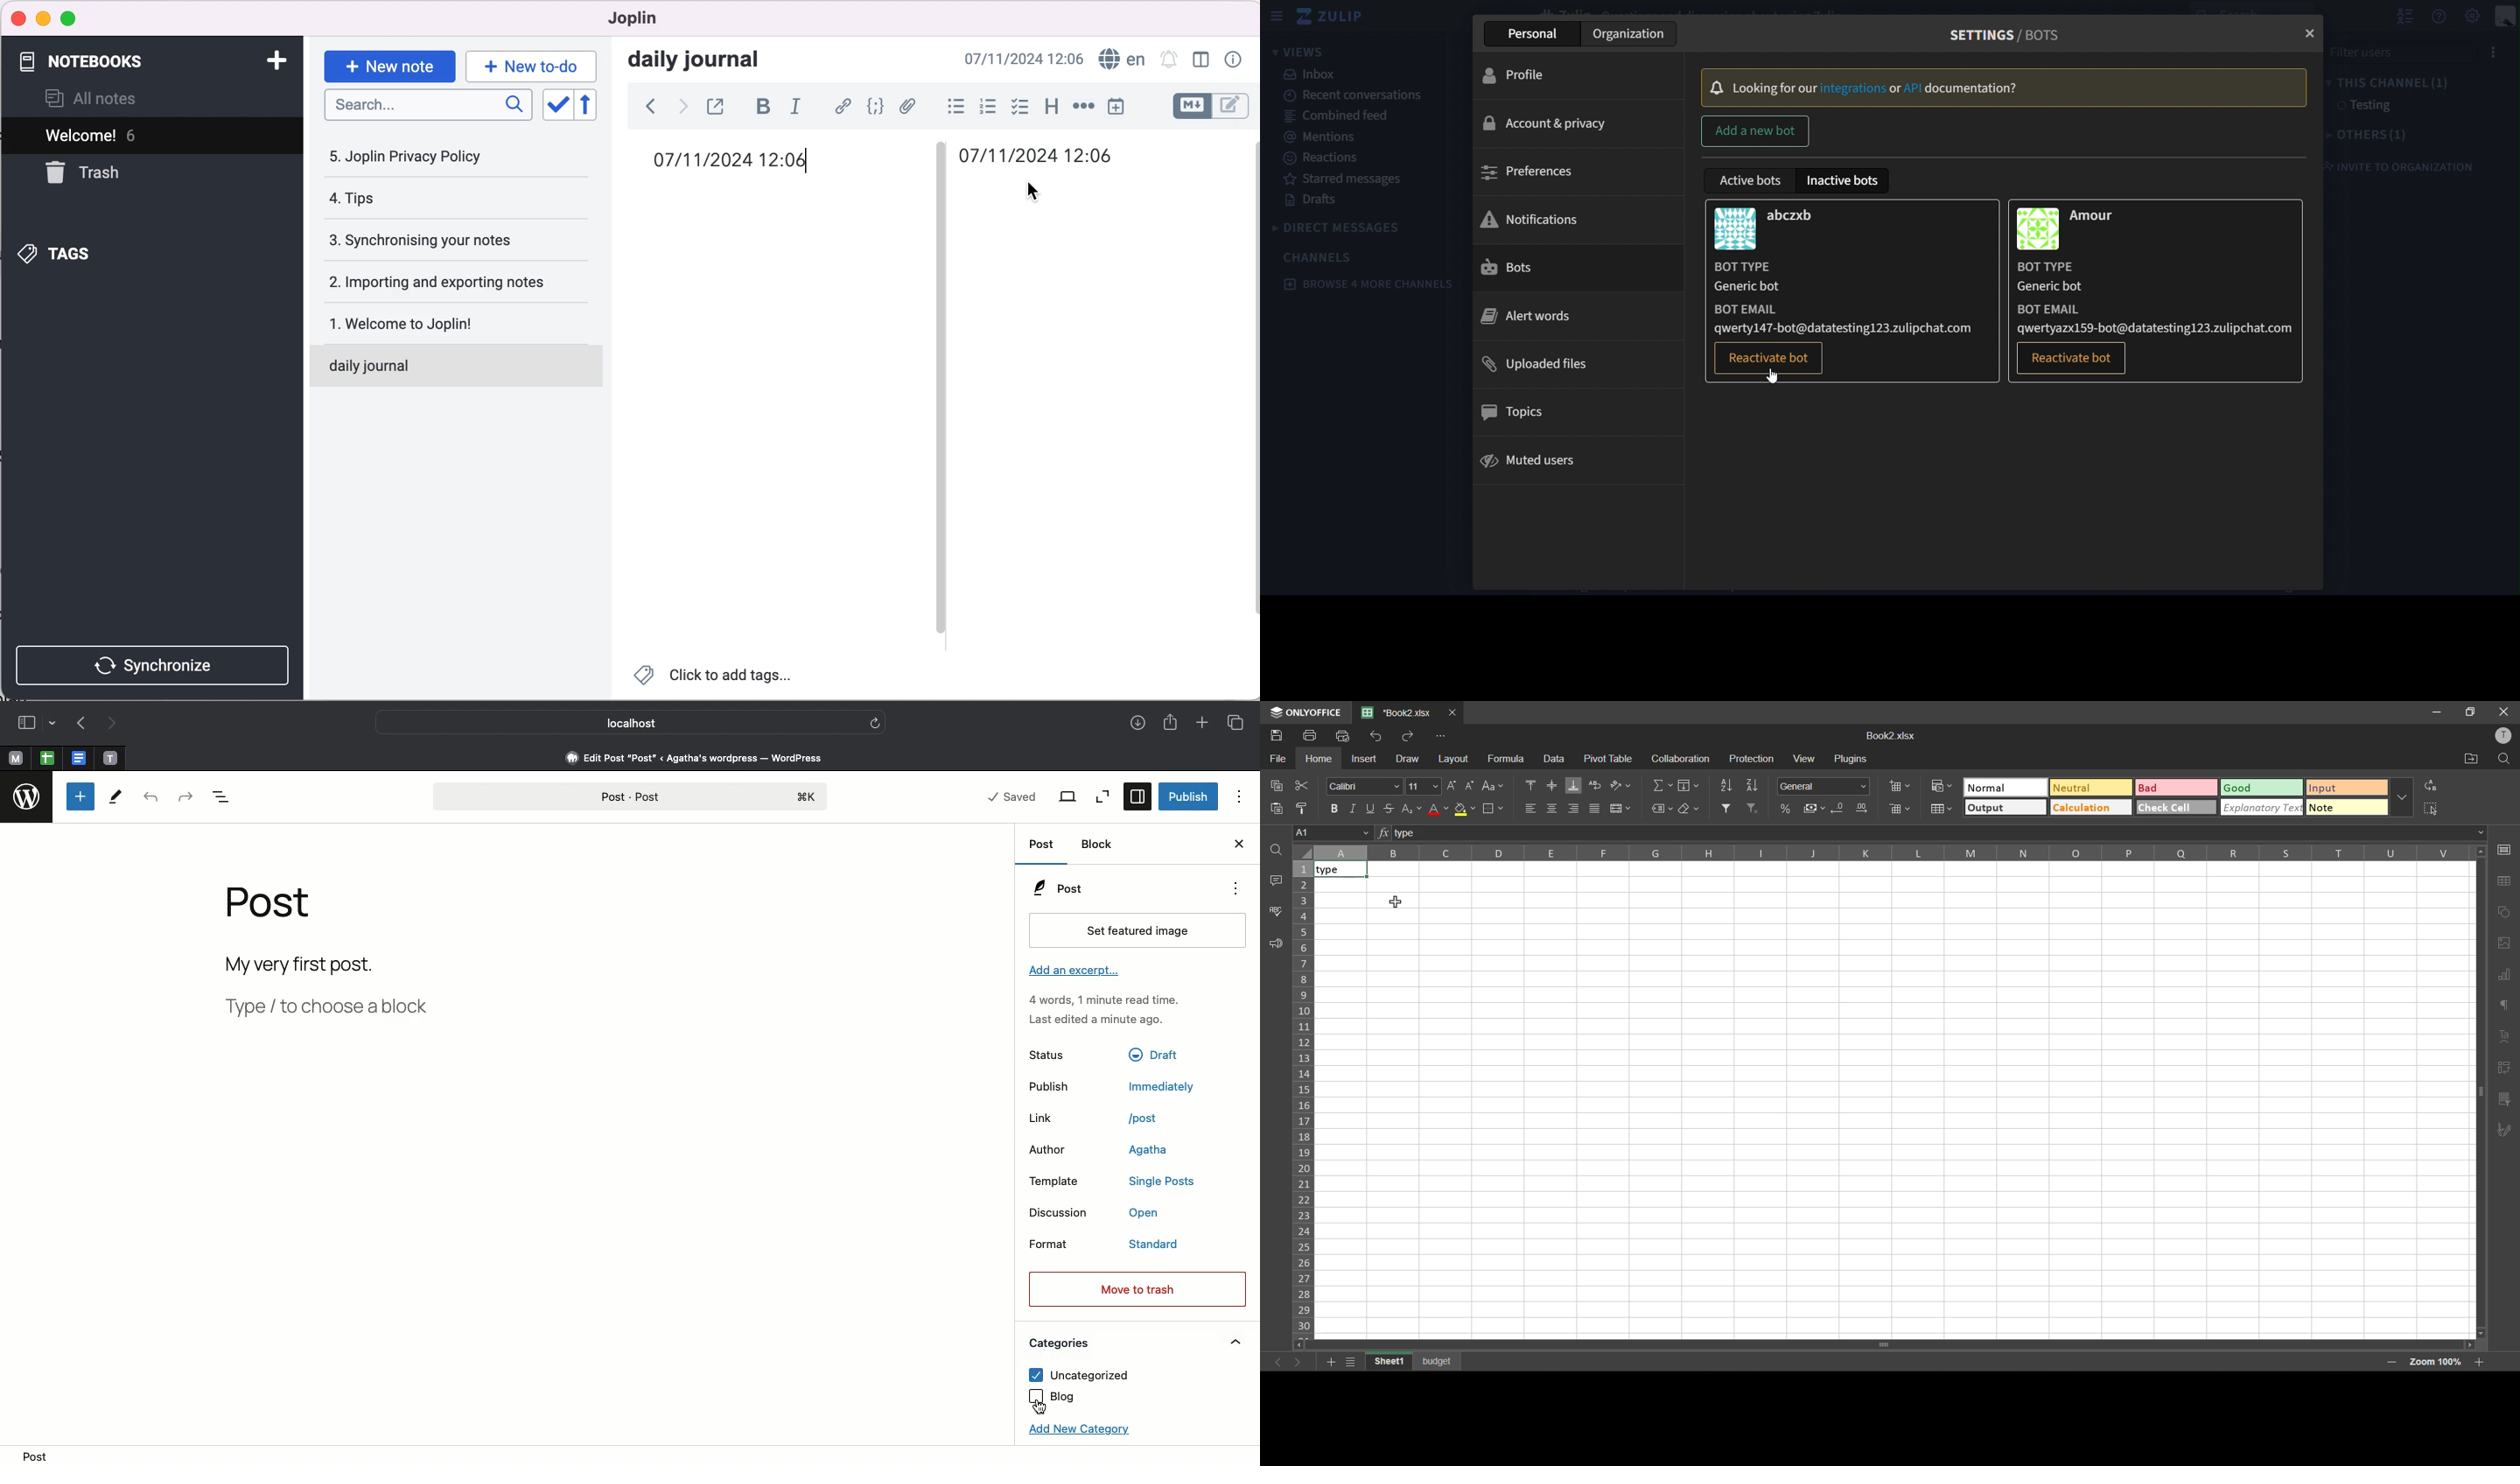 This screenshot has width=2520, height=1484. Describe the element at coordinates (1735, 227) in the screenshot. I see `image` at that location.